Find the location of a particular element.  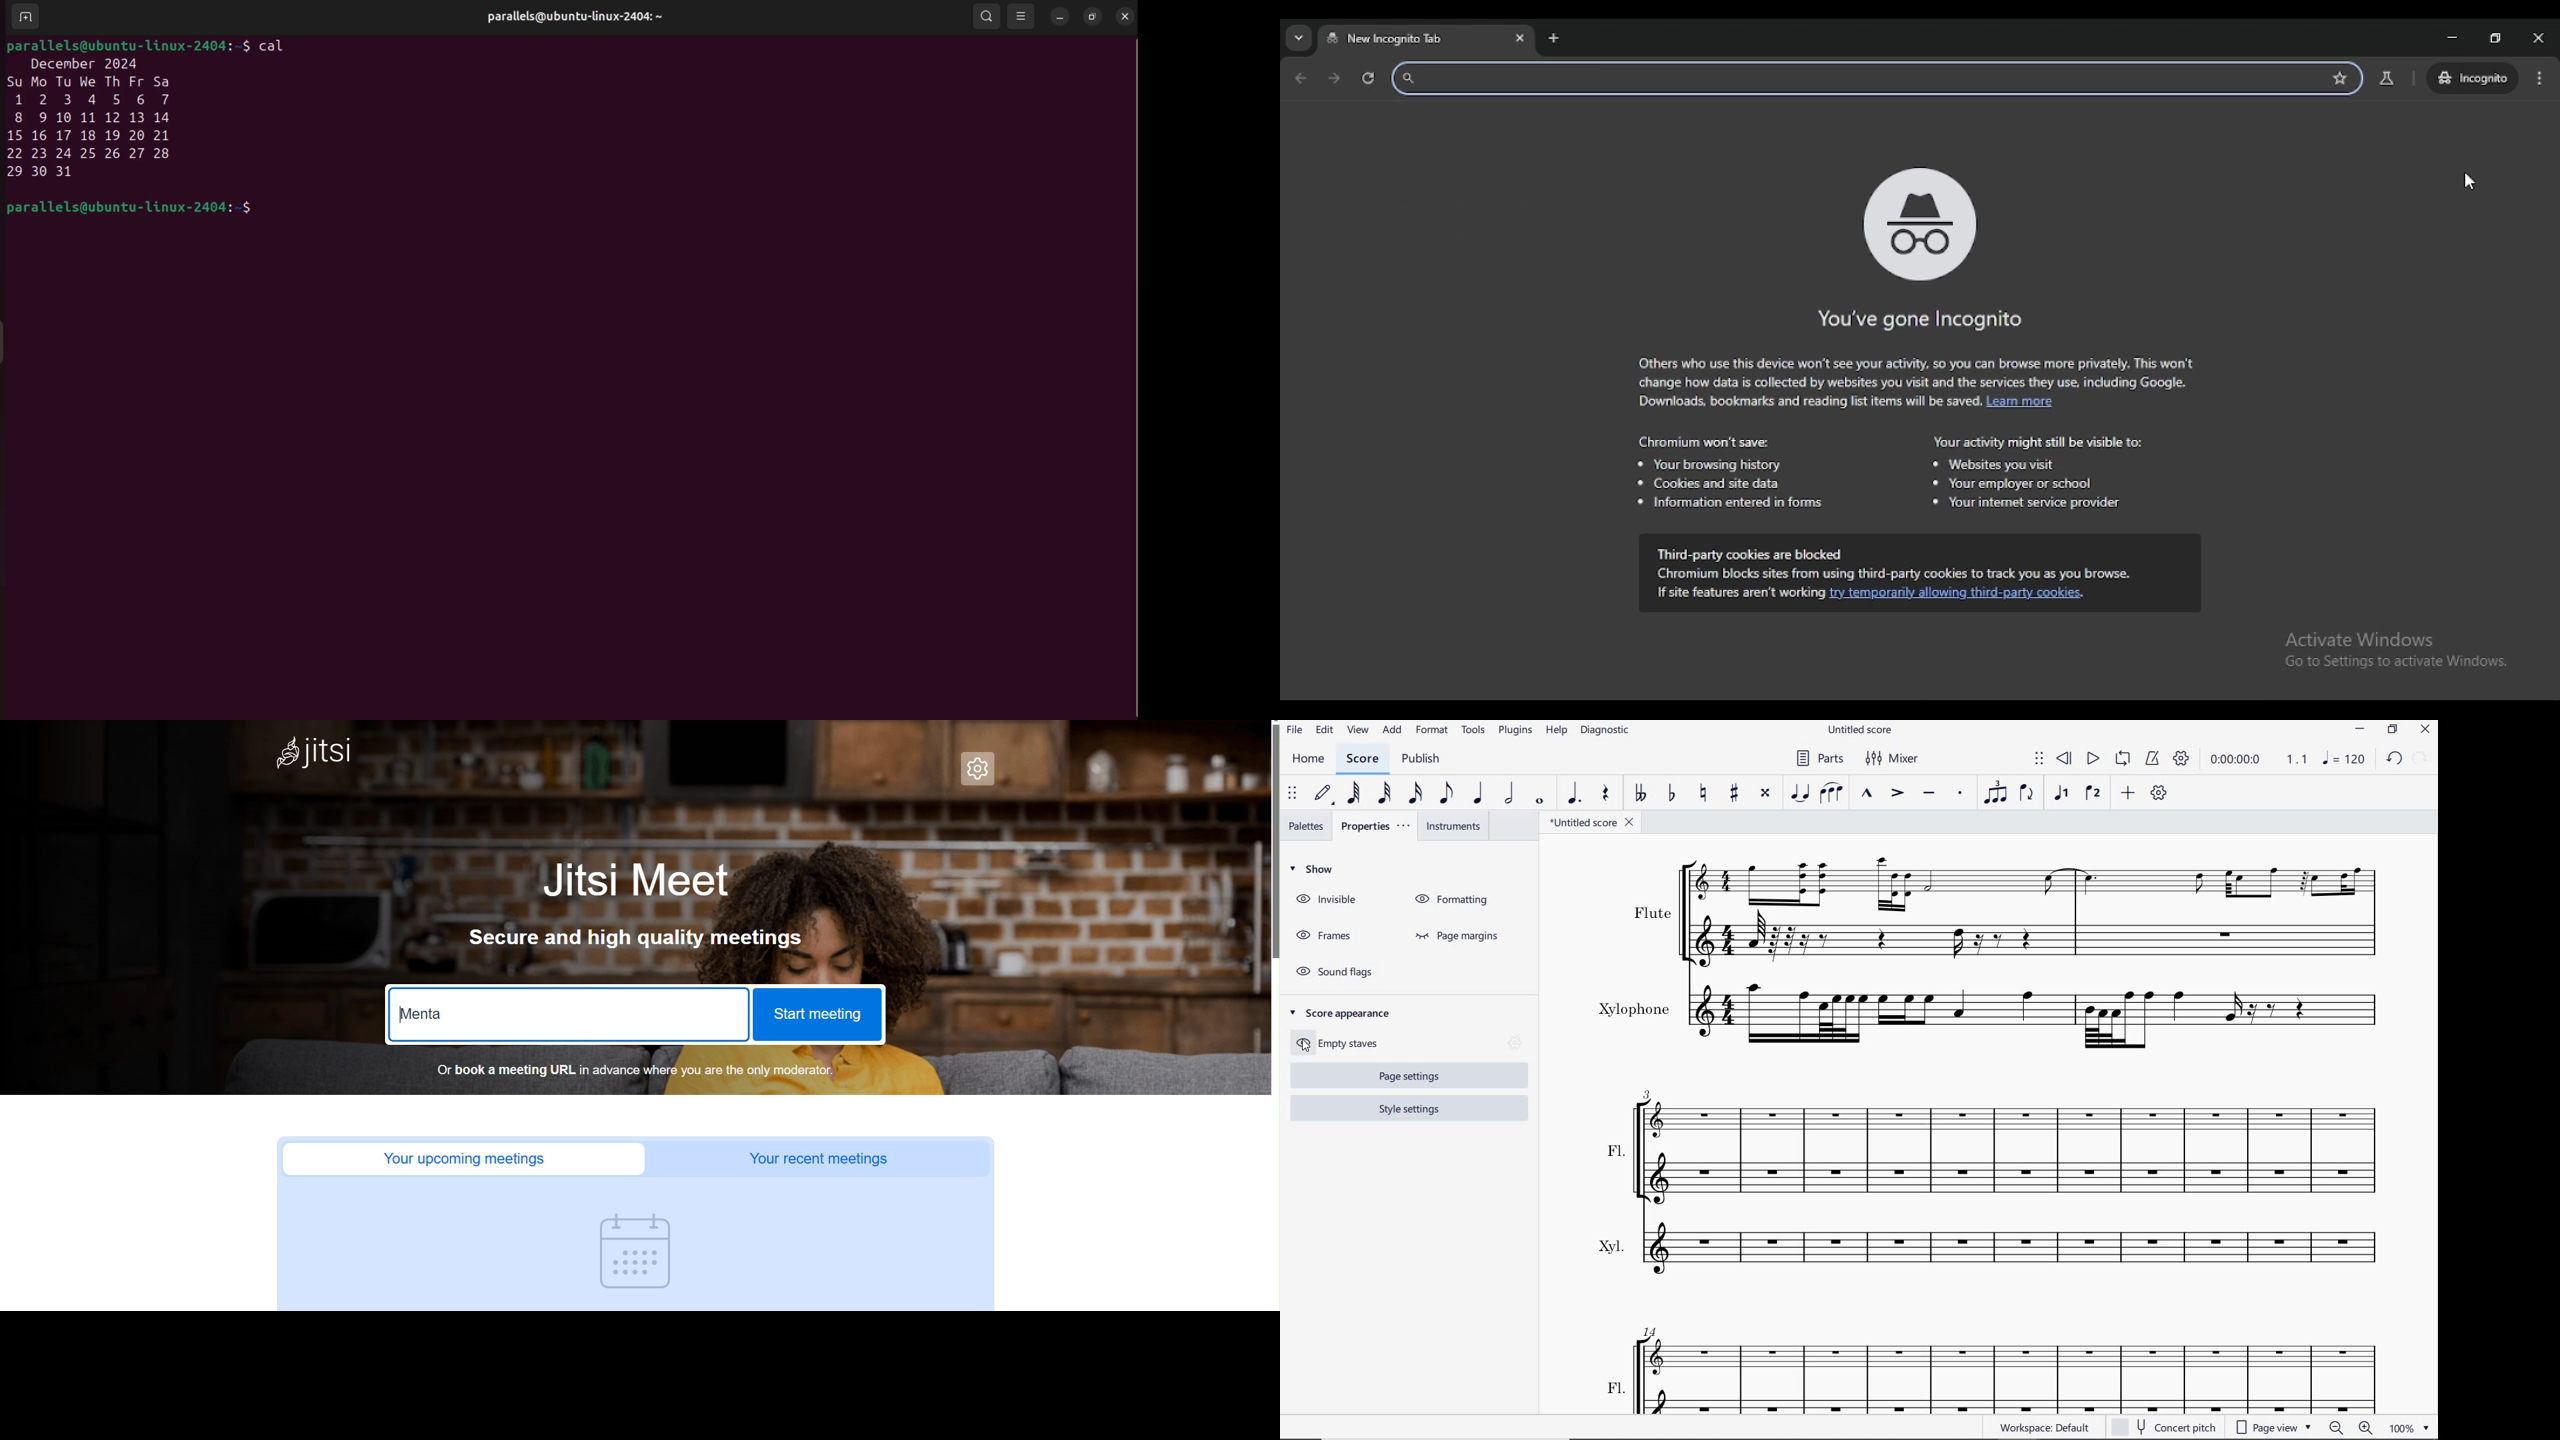

click to go back is located at coordinates (1301, 80).